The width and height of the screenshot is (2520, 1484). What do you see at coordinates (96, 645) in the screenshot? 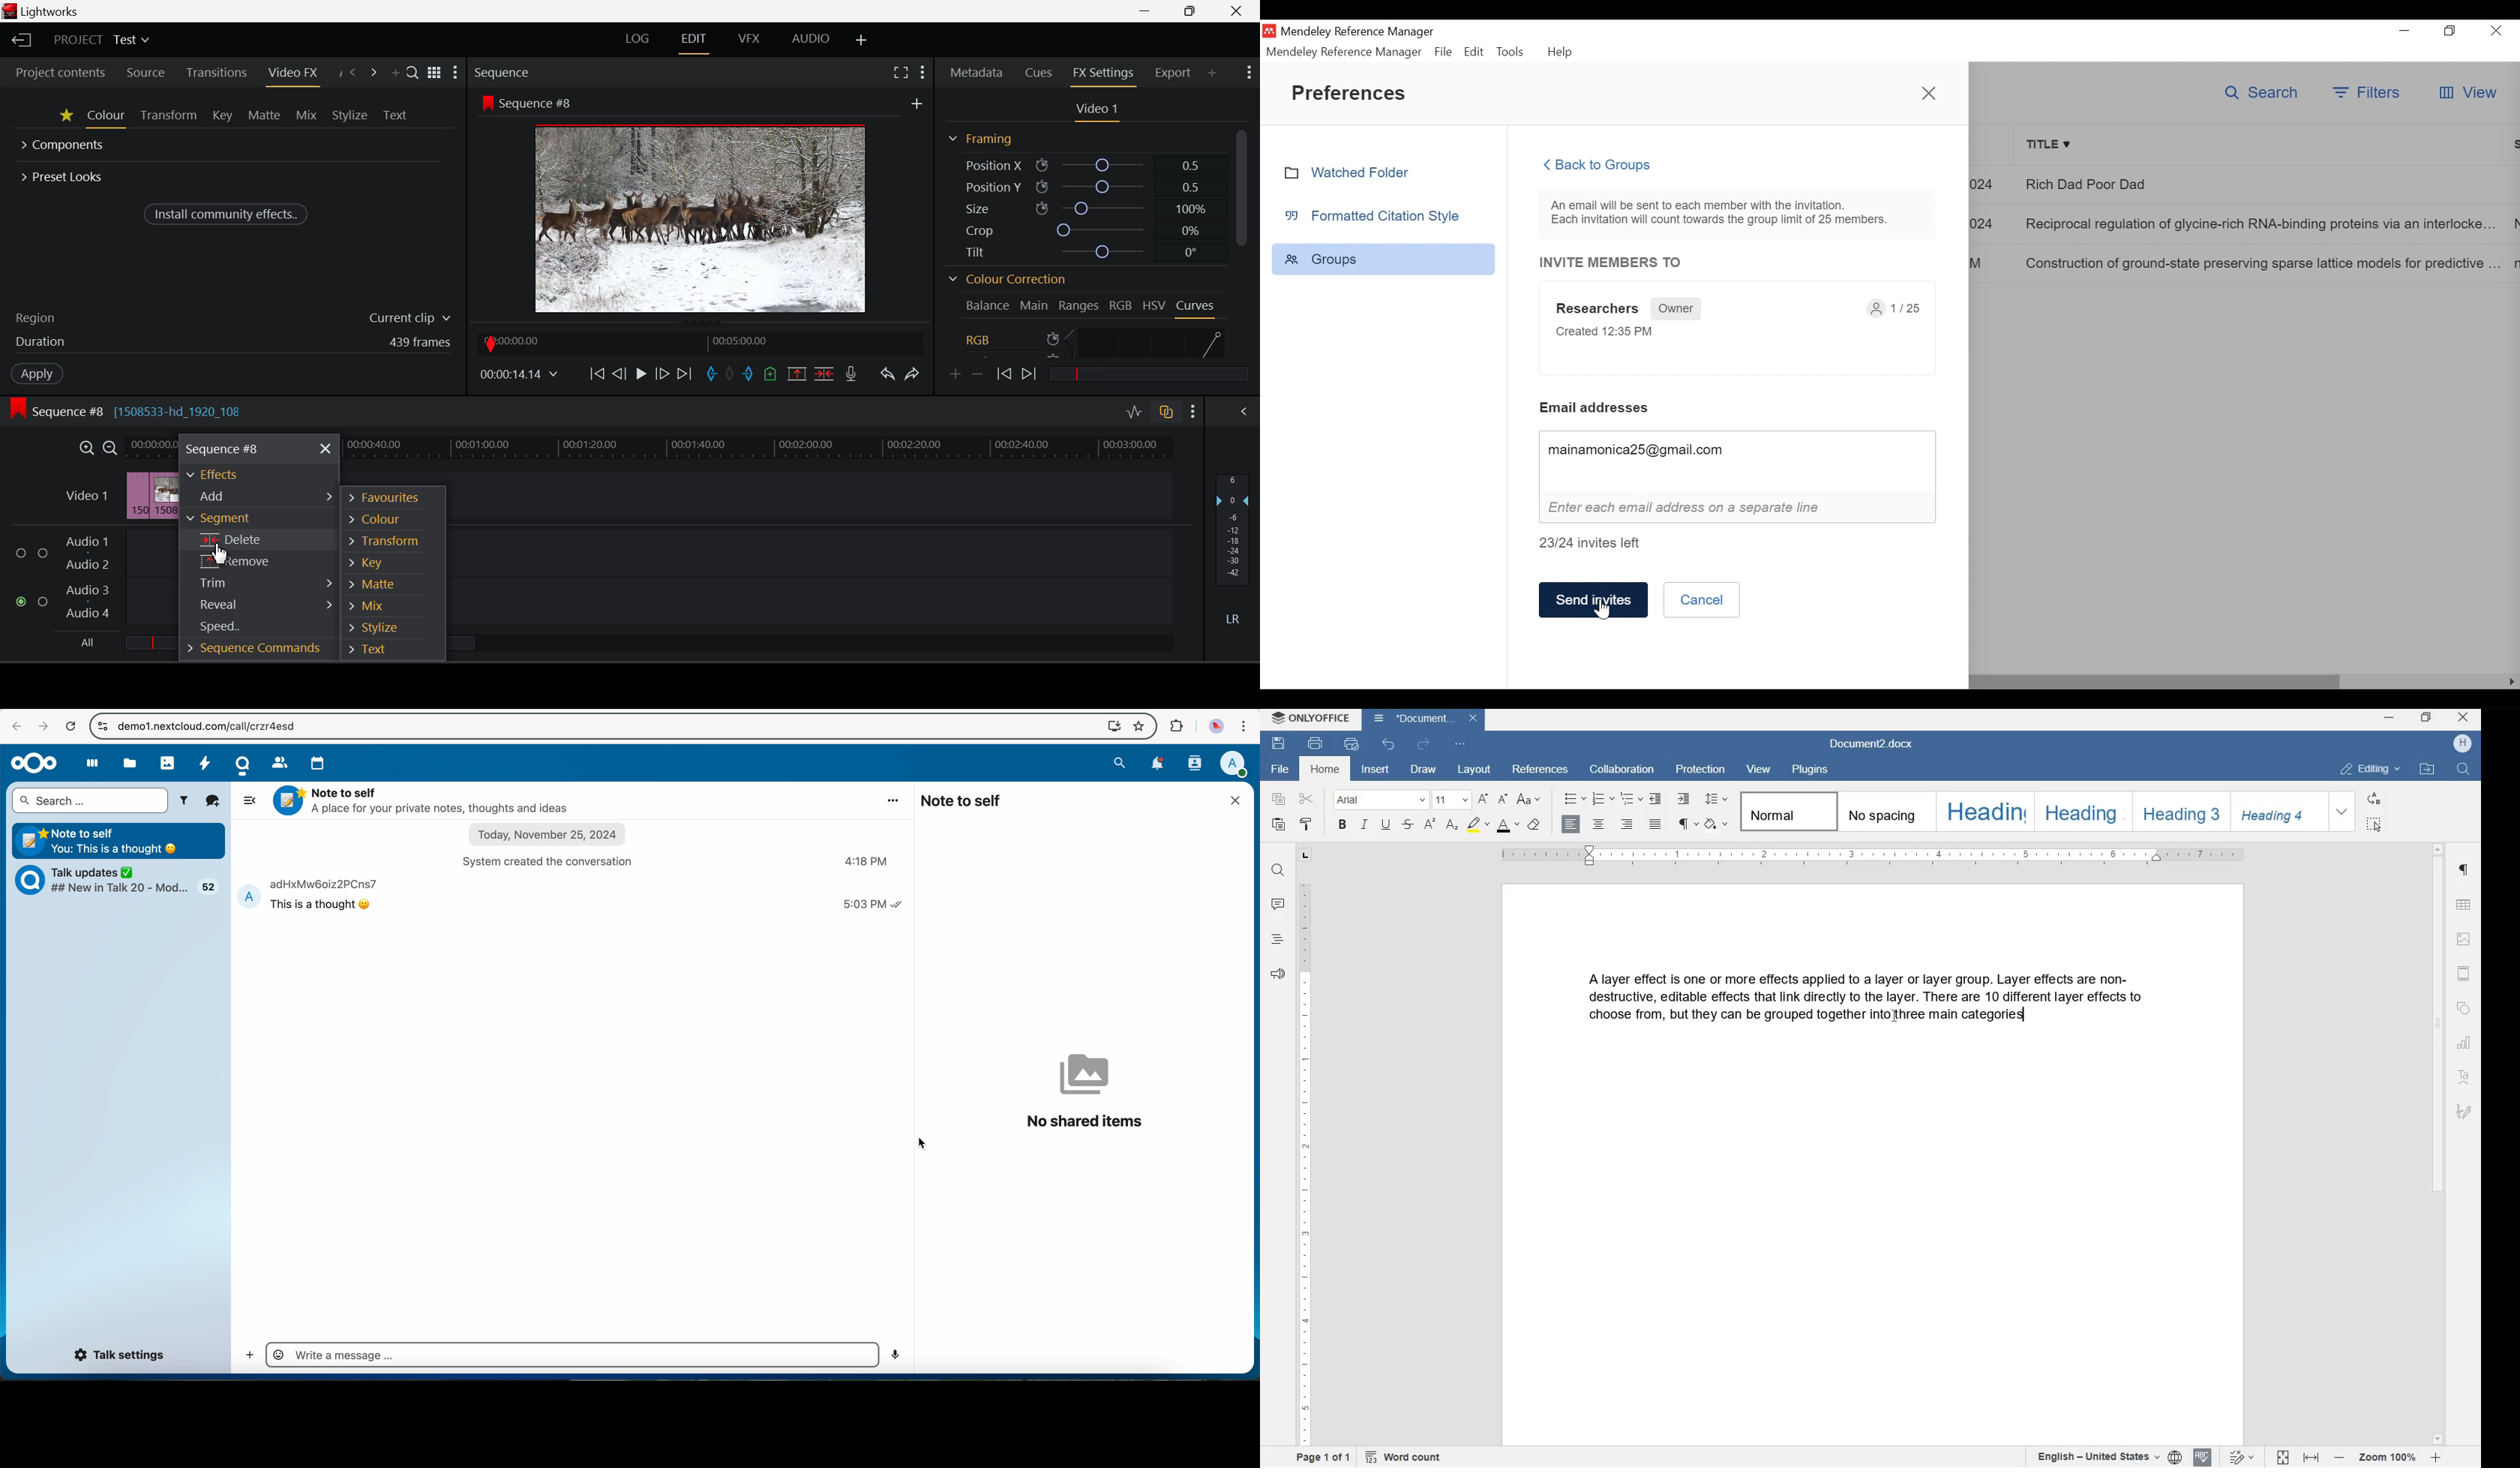
I see `all` at bounding box center [96, 645].